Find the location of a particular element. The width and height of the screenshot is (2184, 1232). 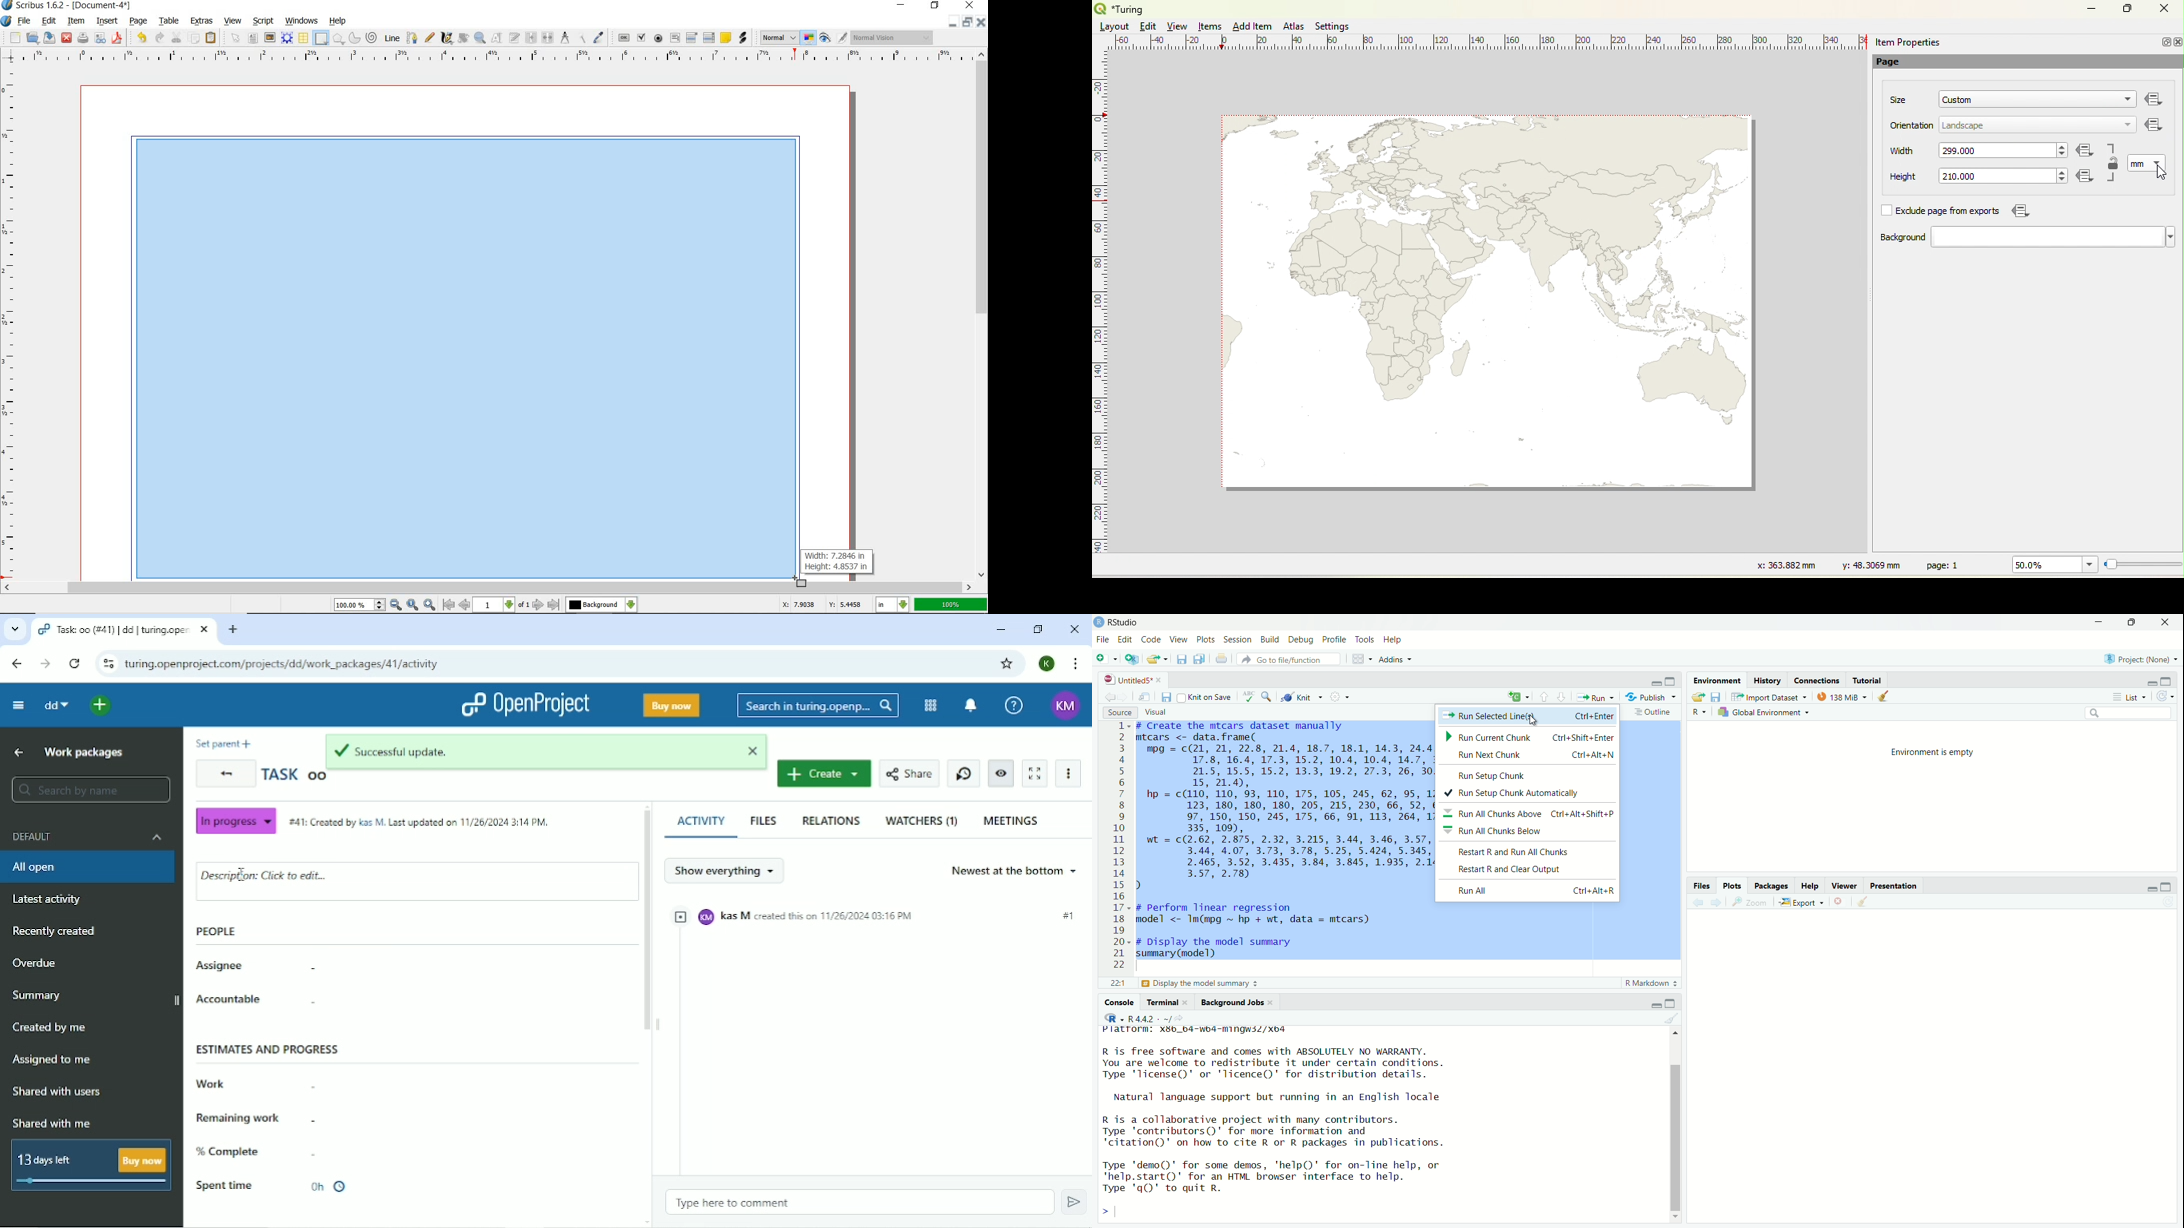

help is located at coordinates (1394, 640).